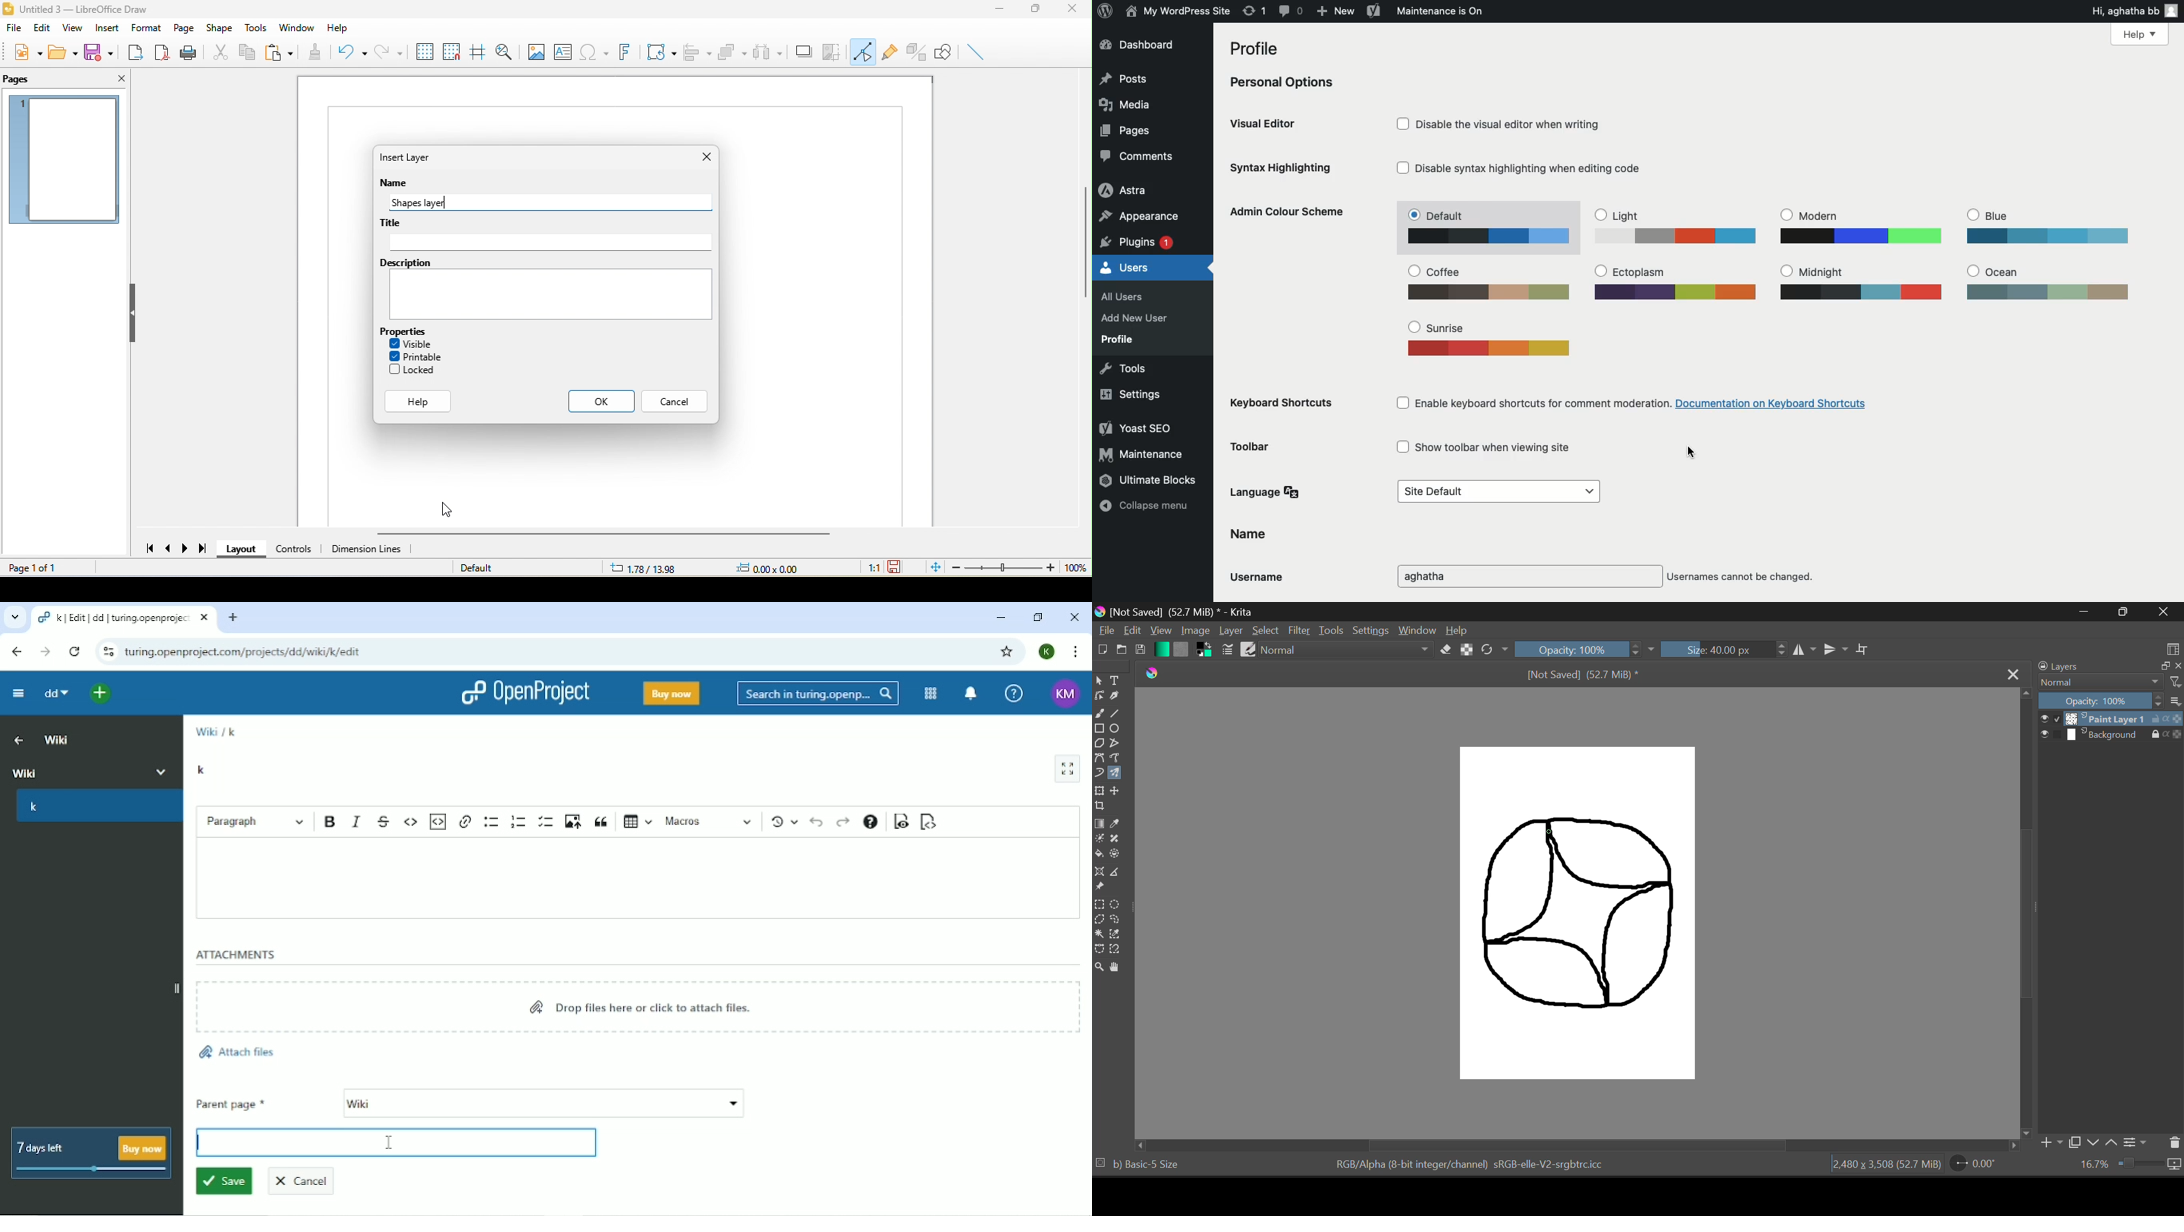 The height and width of the screenshot is (1232, 2184). Describe the element at coordinates (416, 158) in the screenshot. I see `insert layer` at that location.